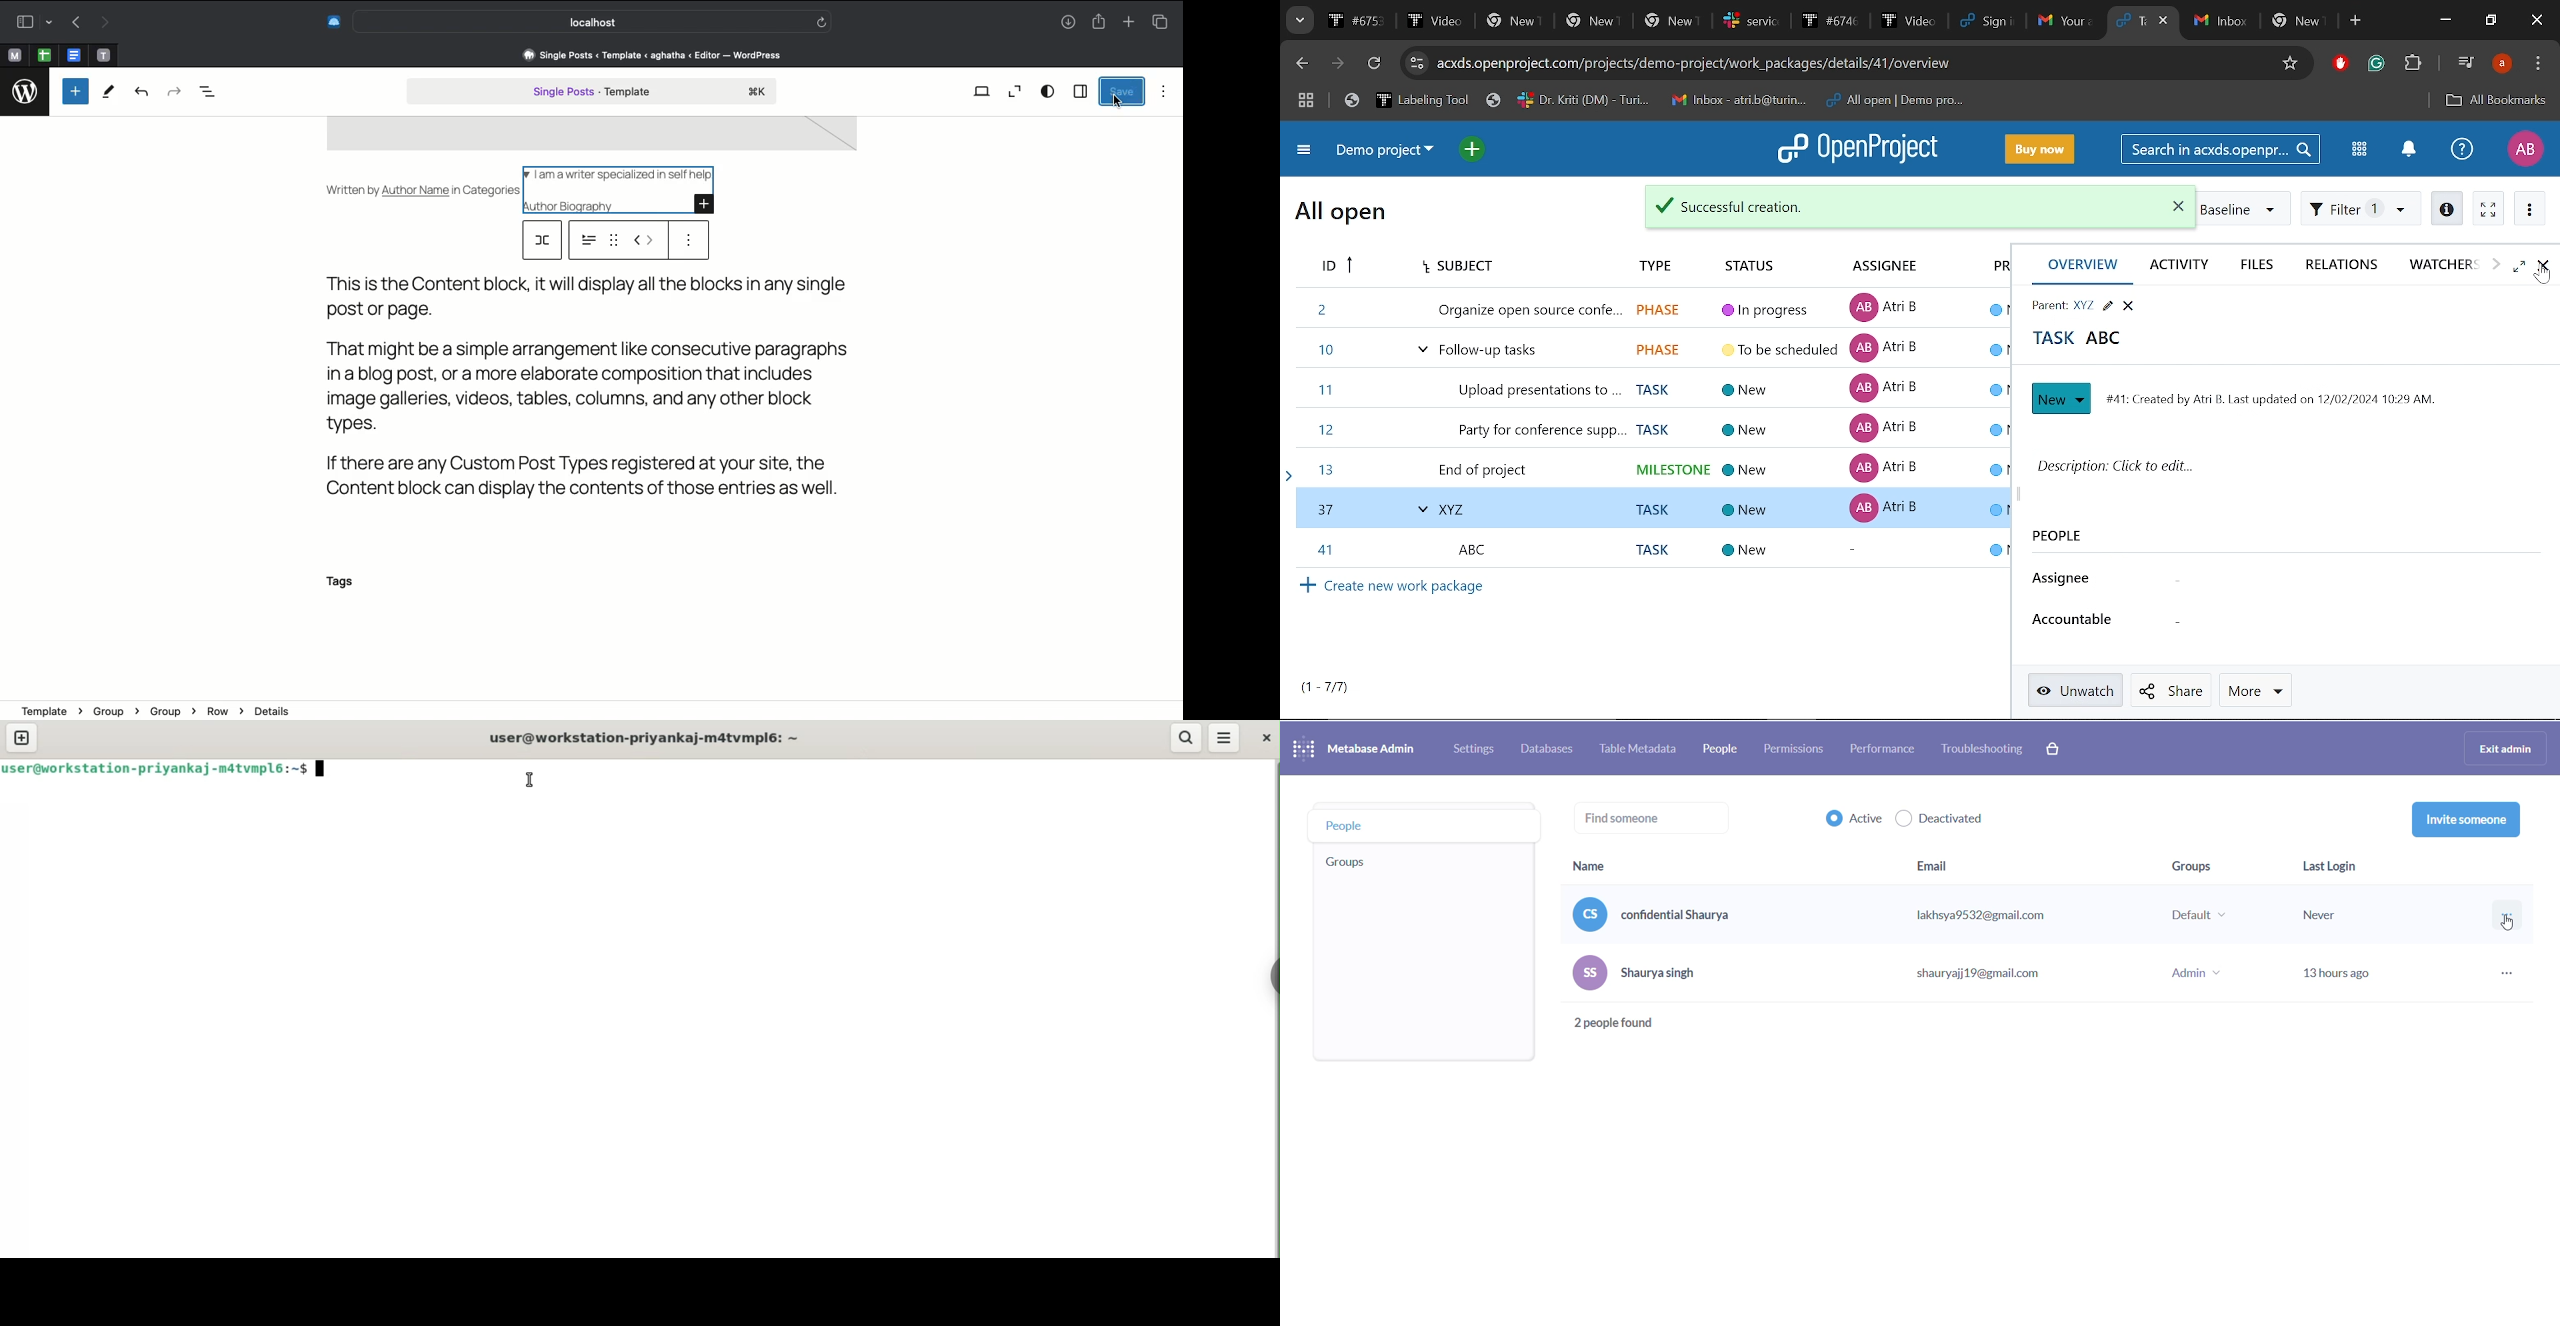  What do you see at coordinates (216, 92) in the screenshot?
I see `Document overview` at bounding box center [216, 92].